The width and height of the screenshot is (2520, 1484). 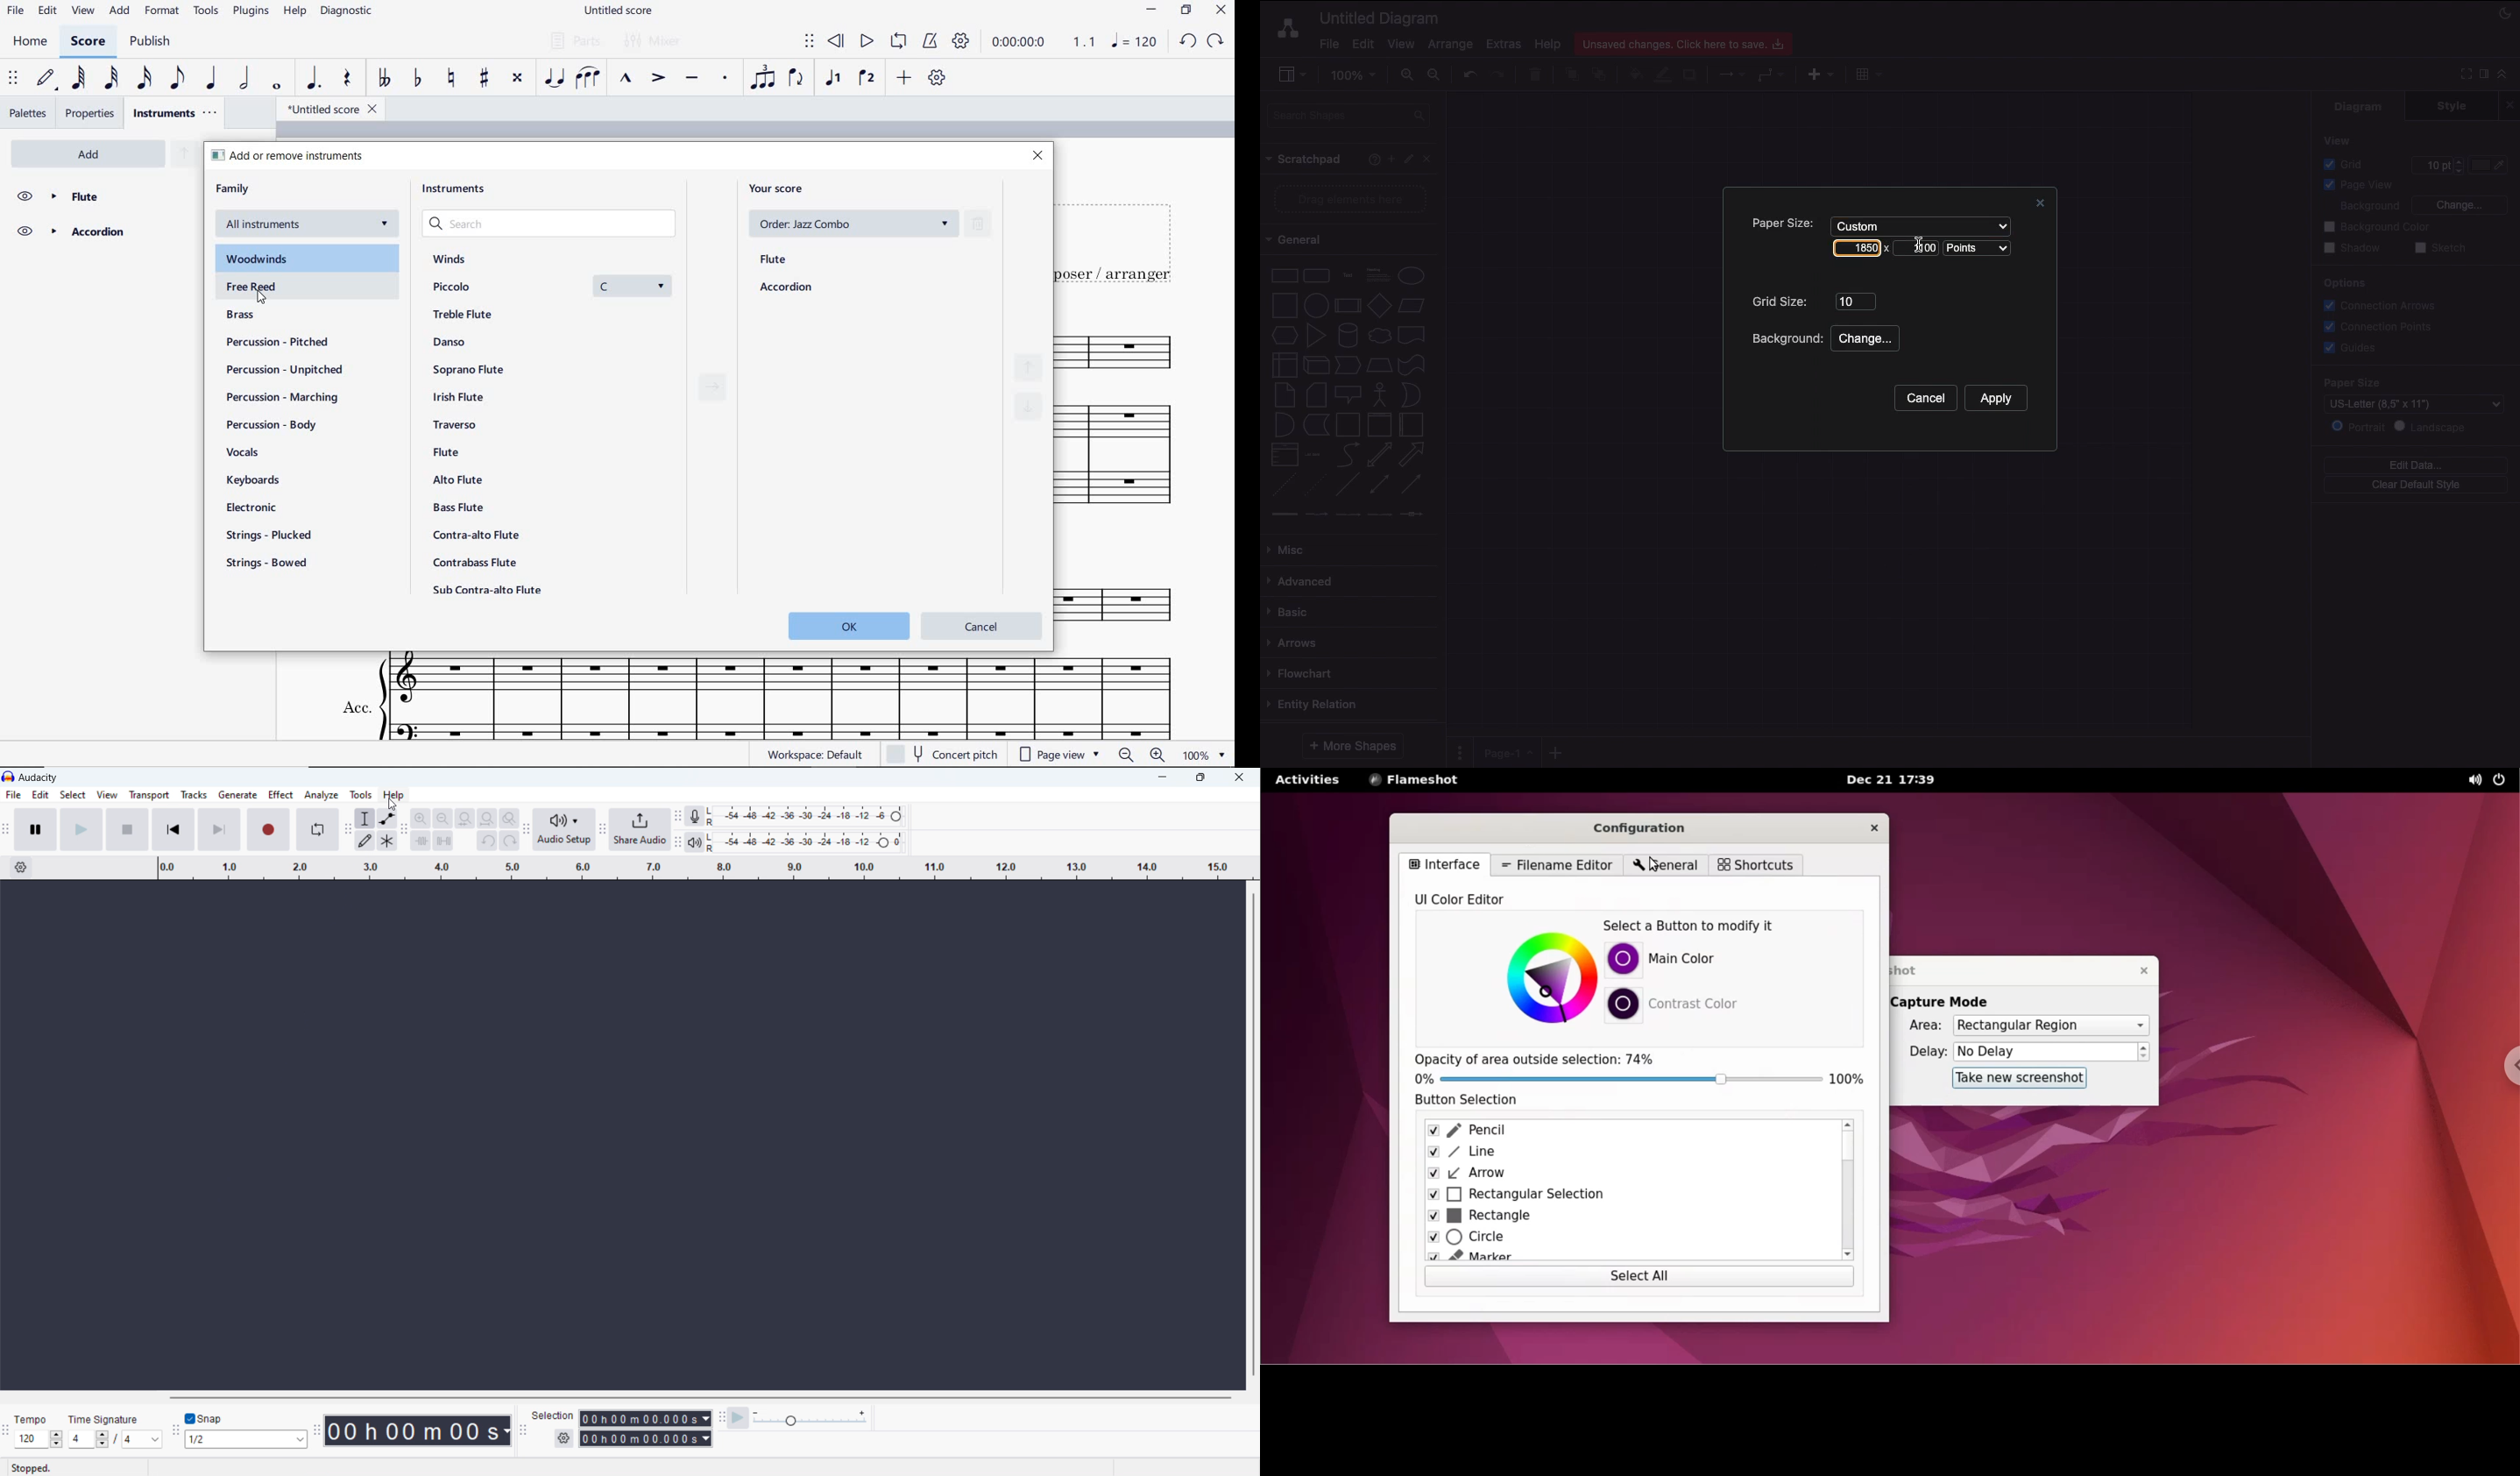 What do you see at coordinates (2464, 73) in the screenshot?
I see `Full screen` at bounding box center [2464, 73].